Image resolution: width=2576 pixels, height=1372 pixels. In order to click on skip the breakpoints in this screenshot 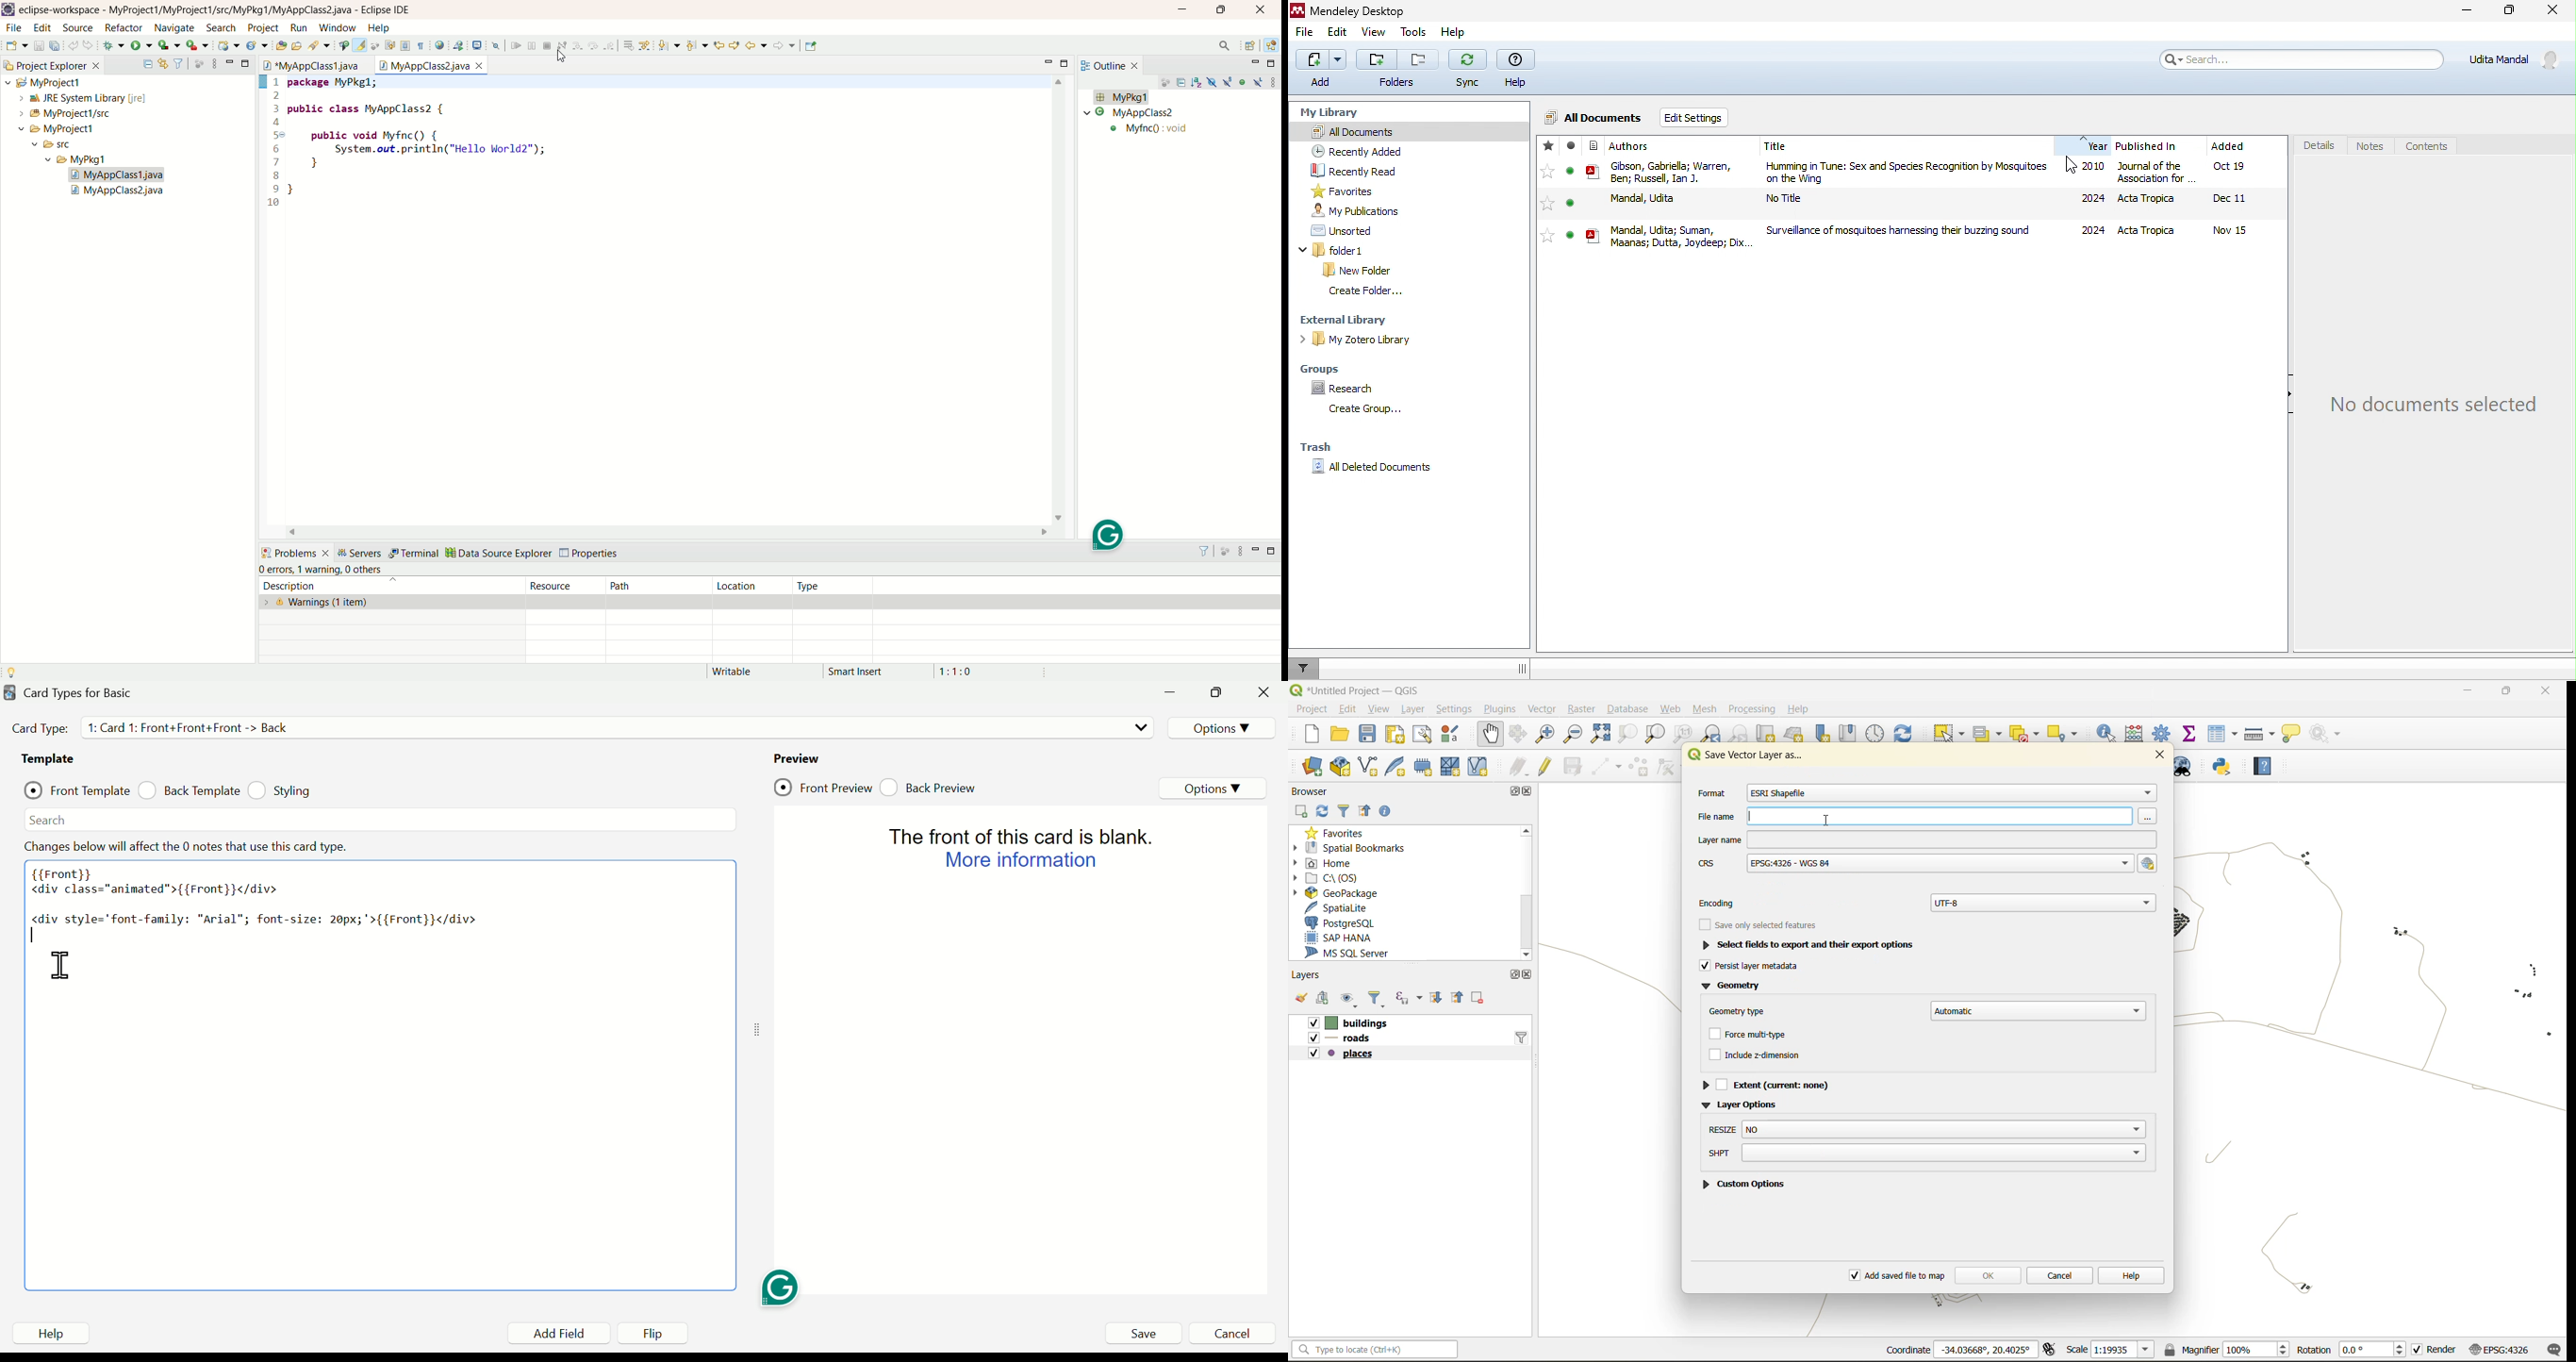, I will do `click(497, 47)`.